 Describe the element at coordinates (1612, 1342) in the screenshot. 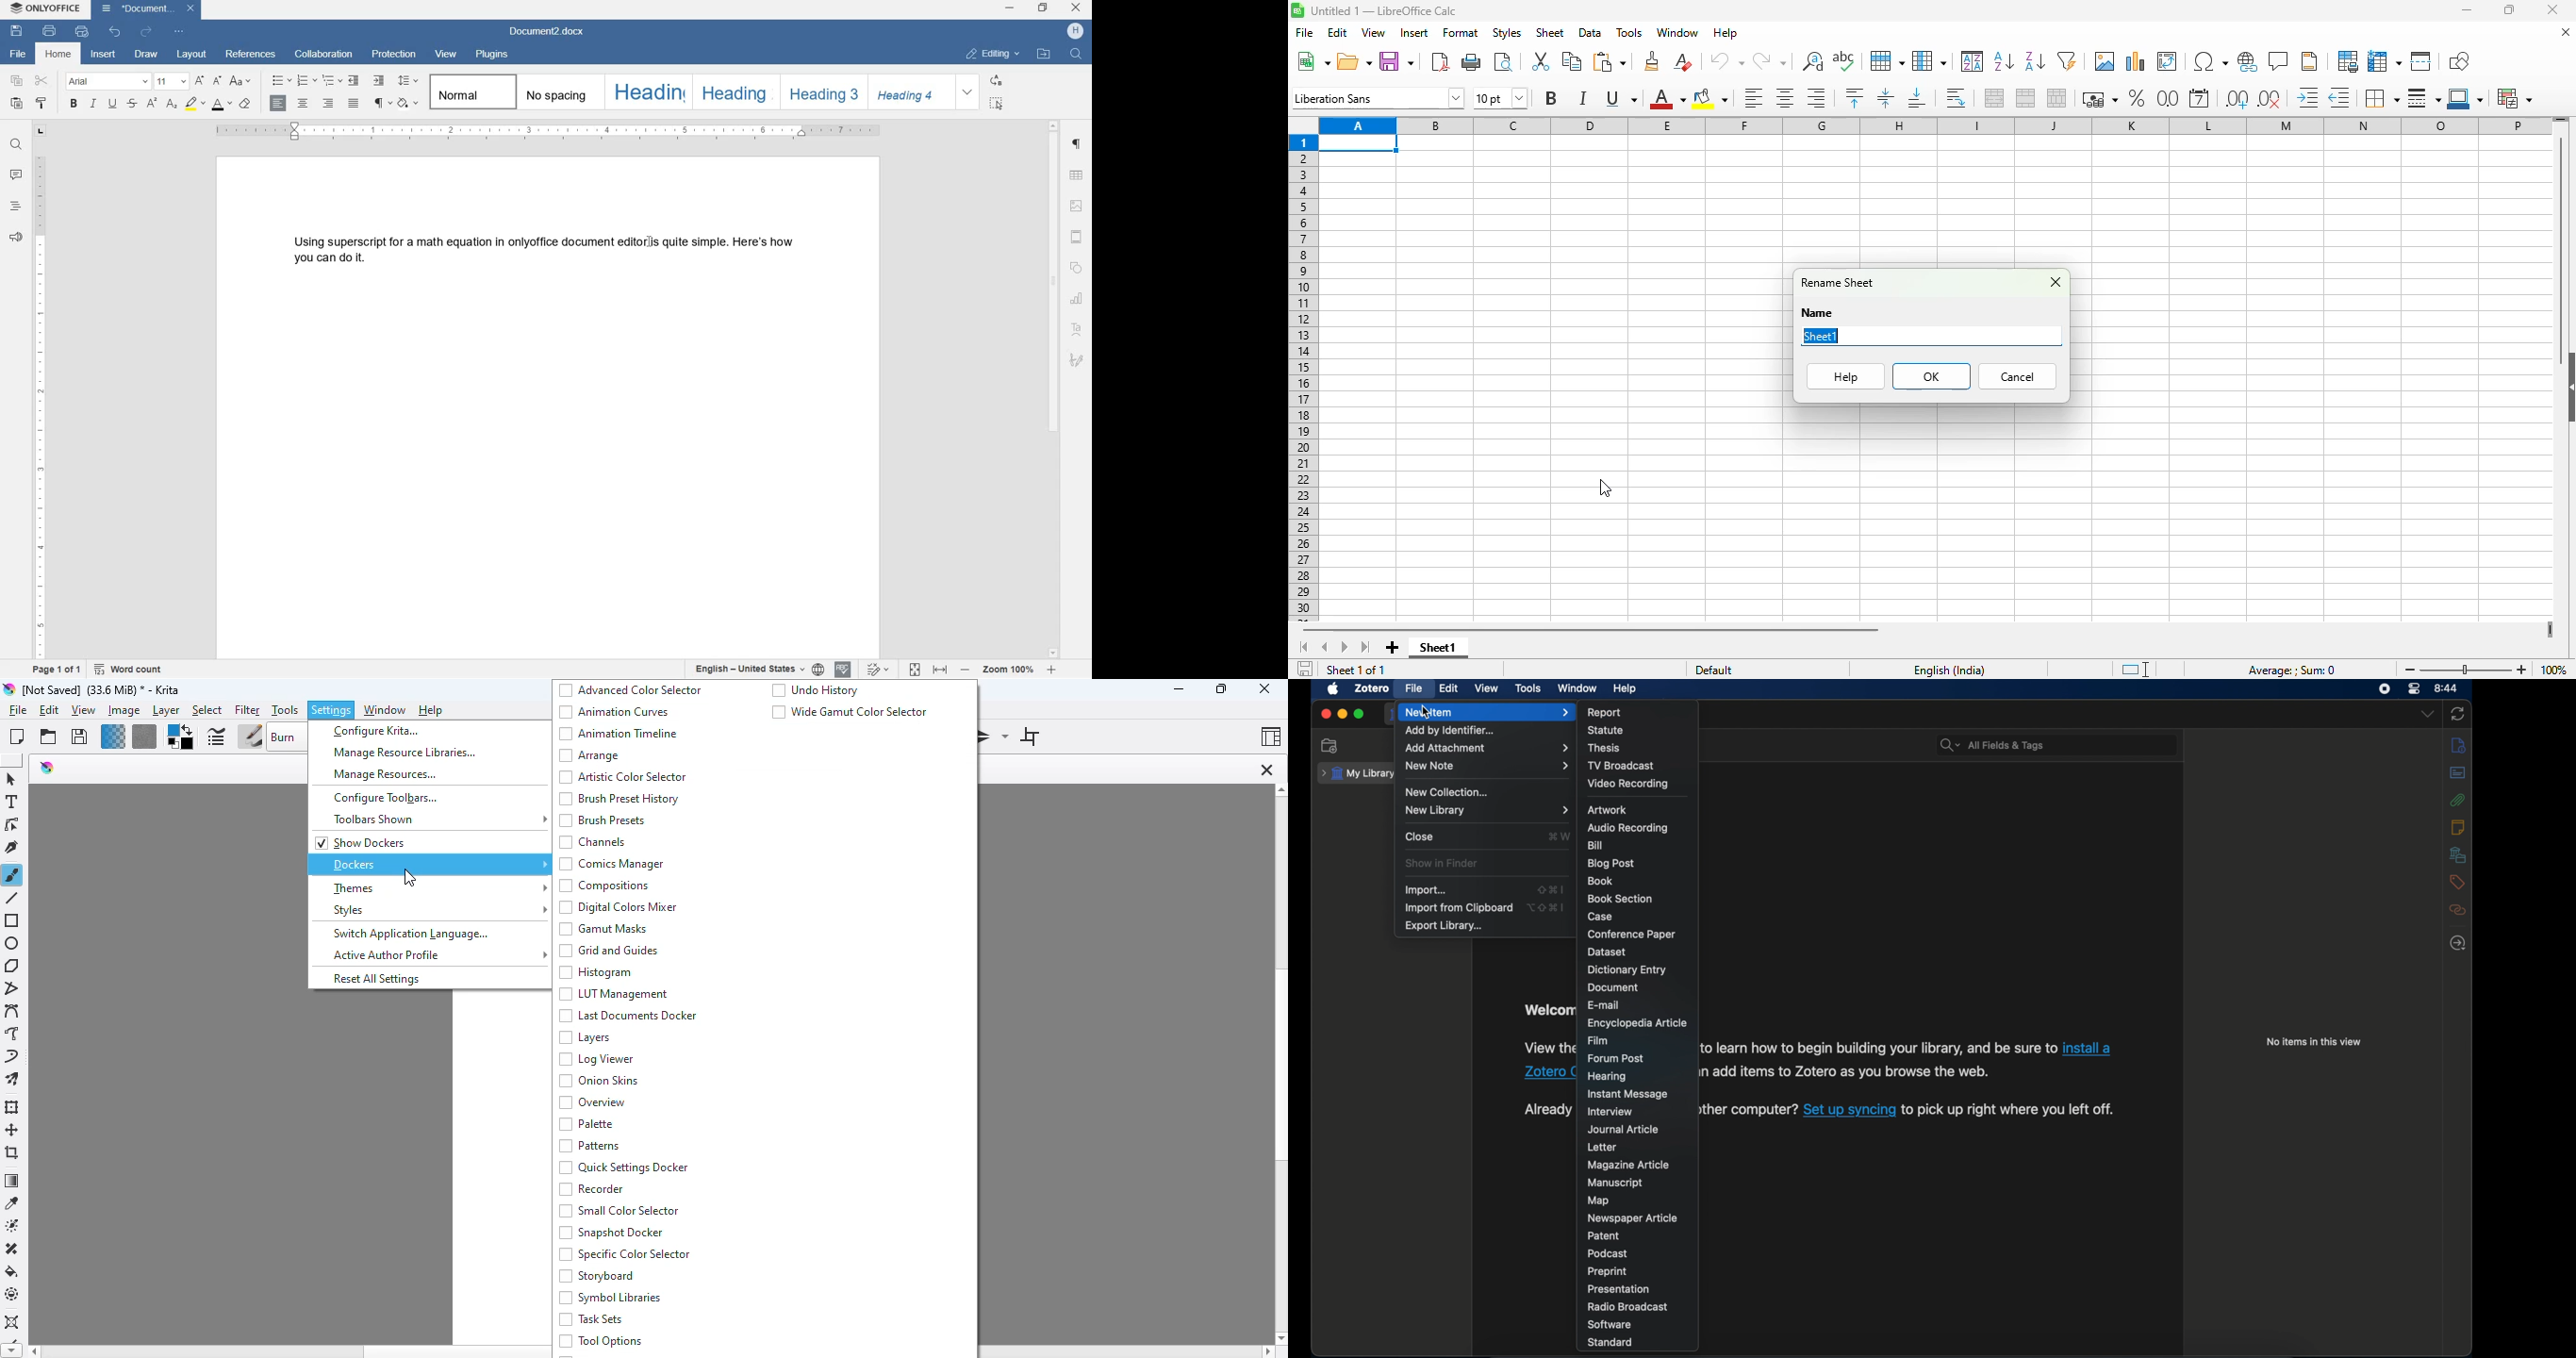

I see `standard` at that location.